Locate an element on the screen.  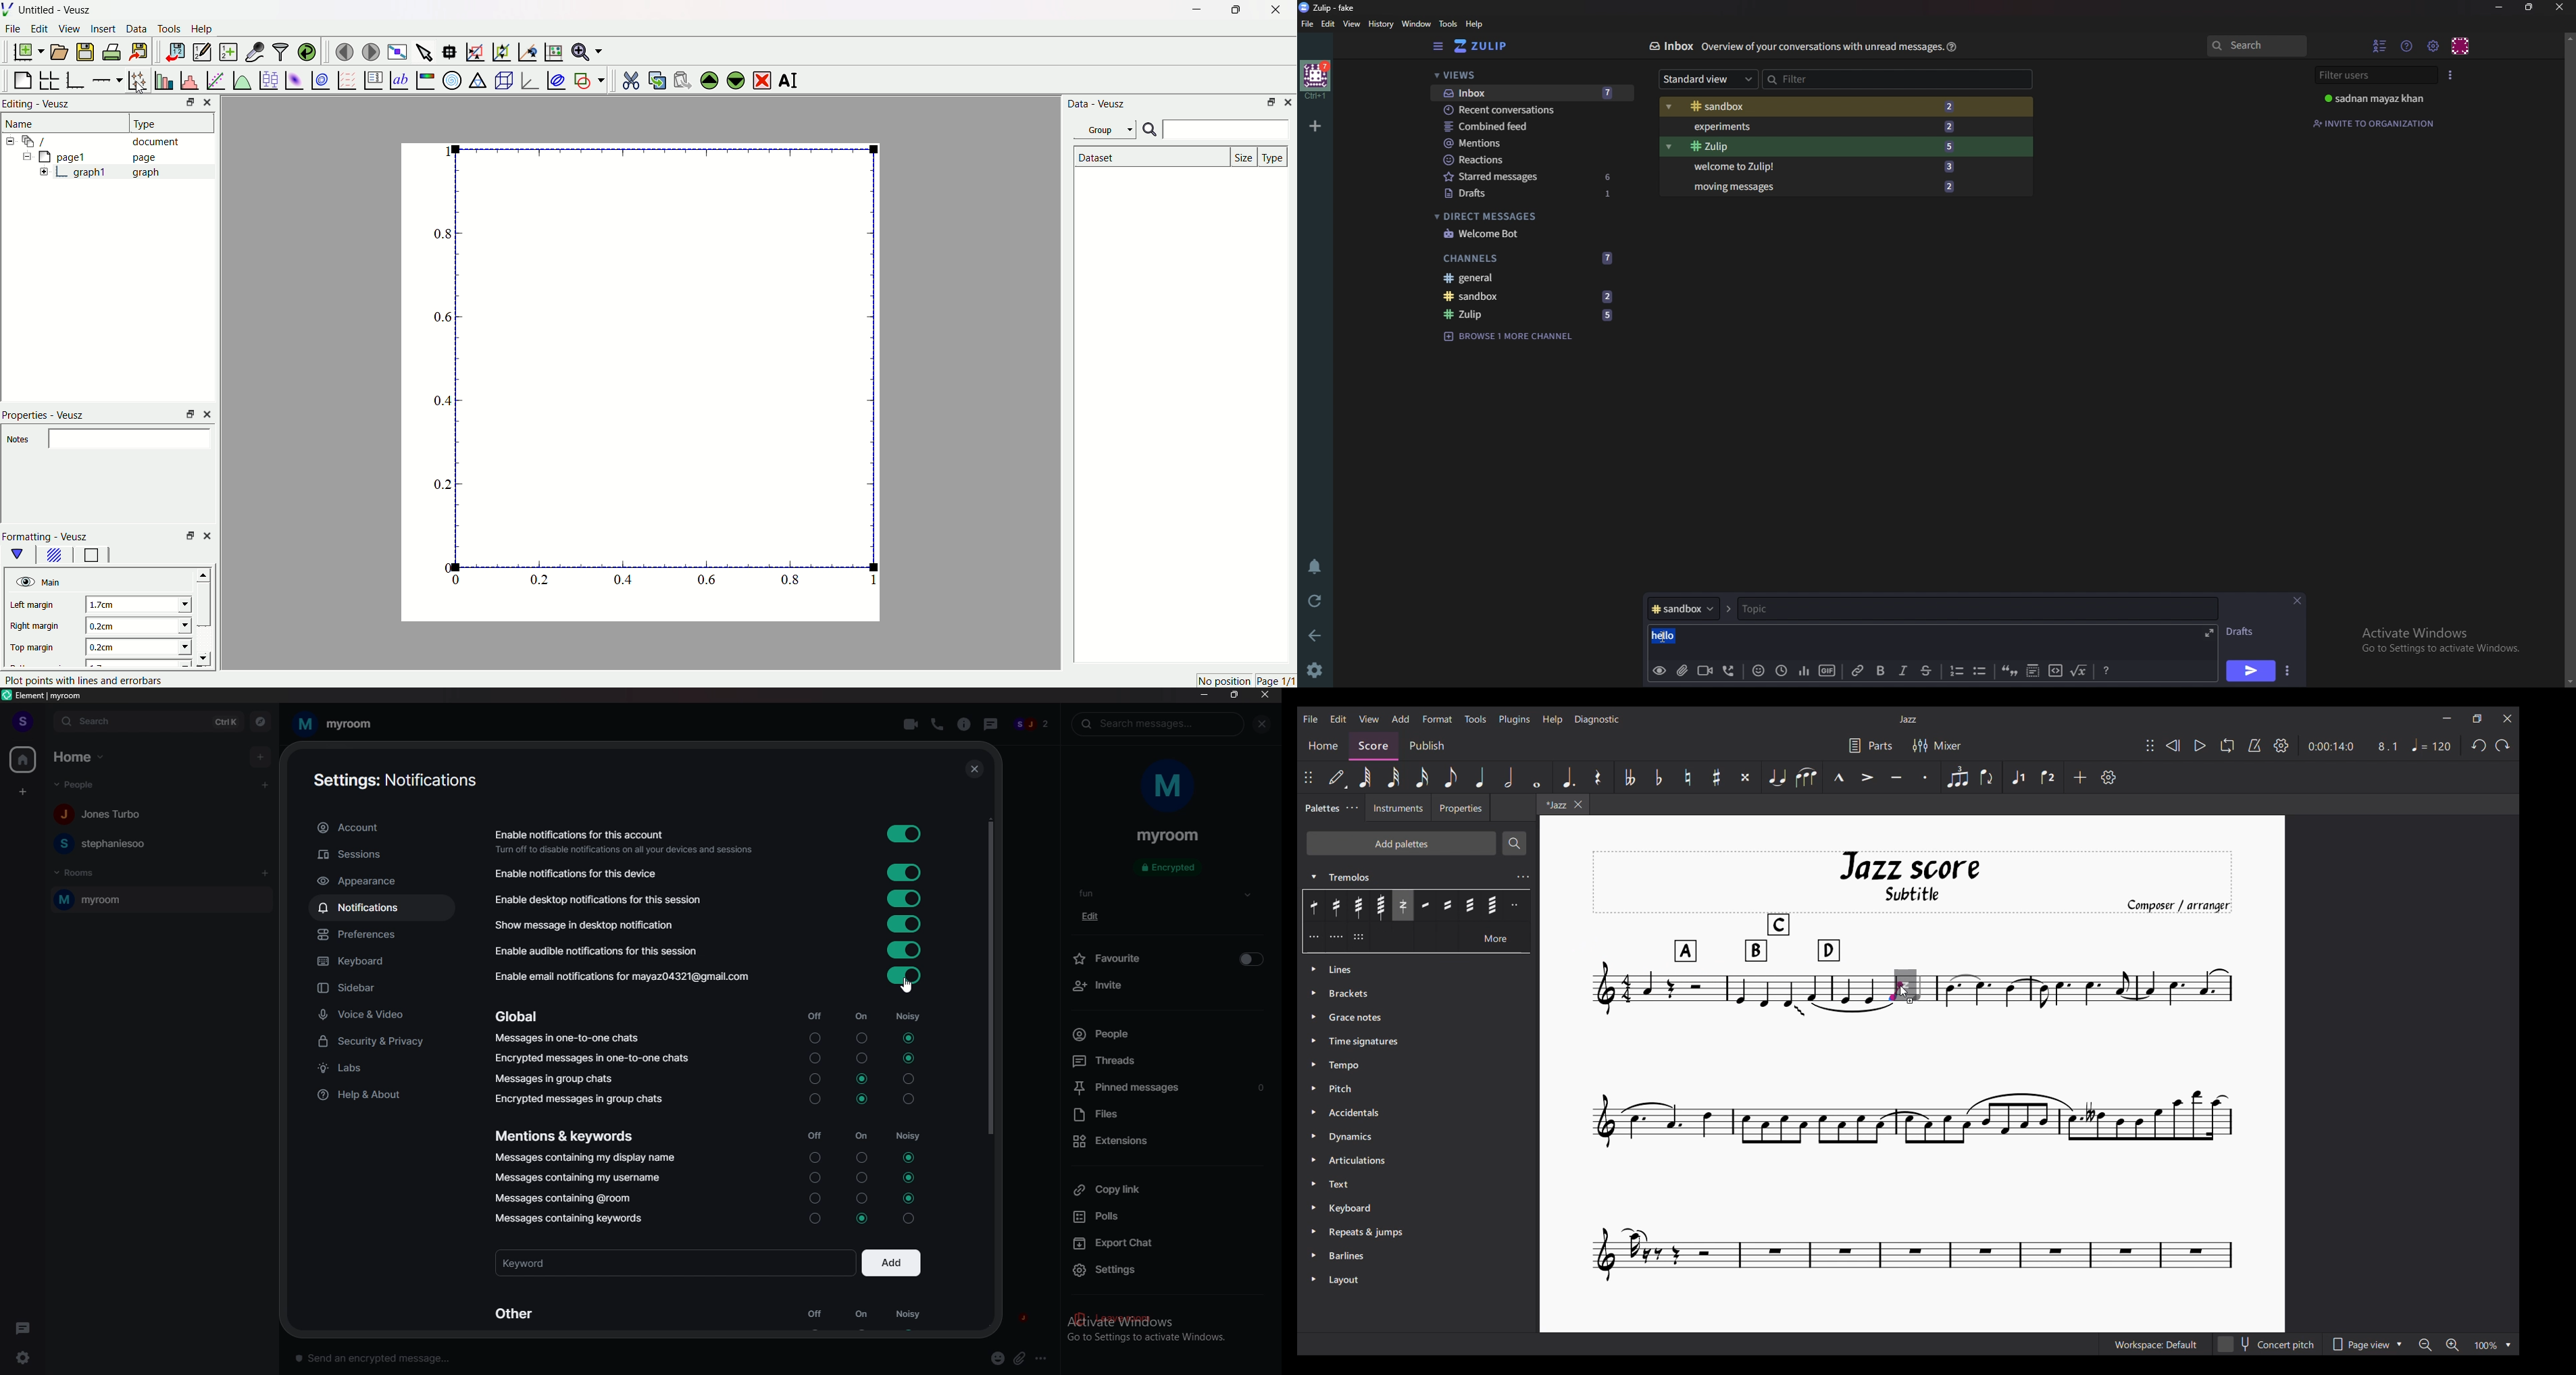
info is located at coordinates (964, 724).